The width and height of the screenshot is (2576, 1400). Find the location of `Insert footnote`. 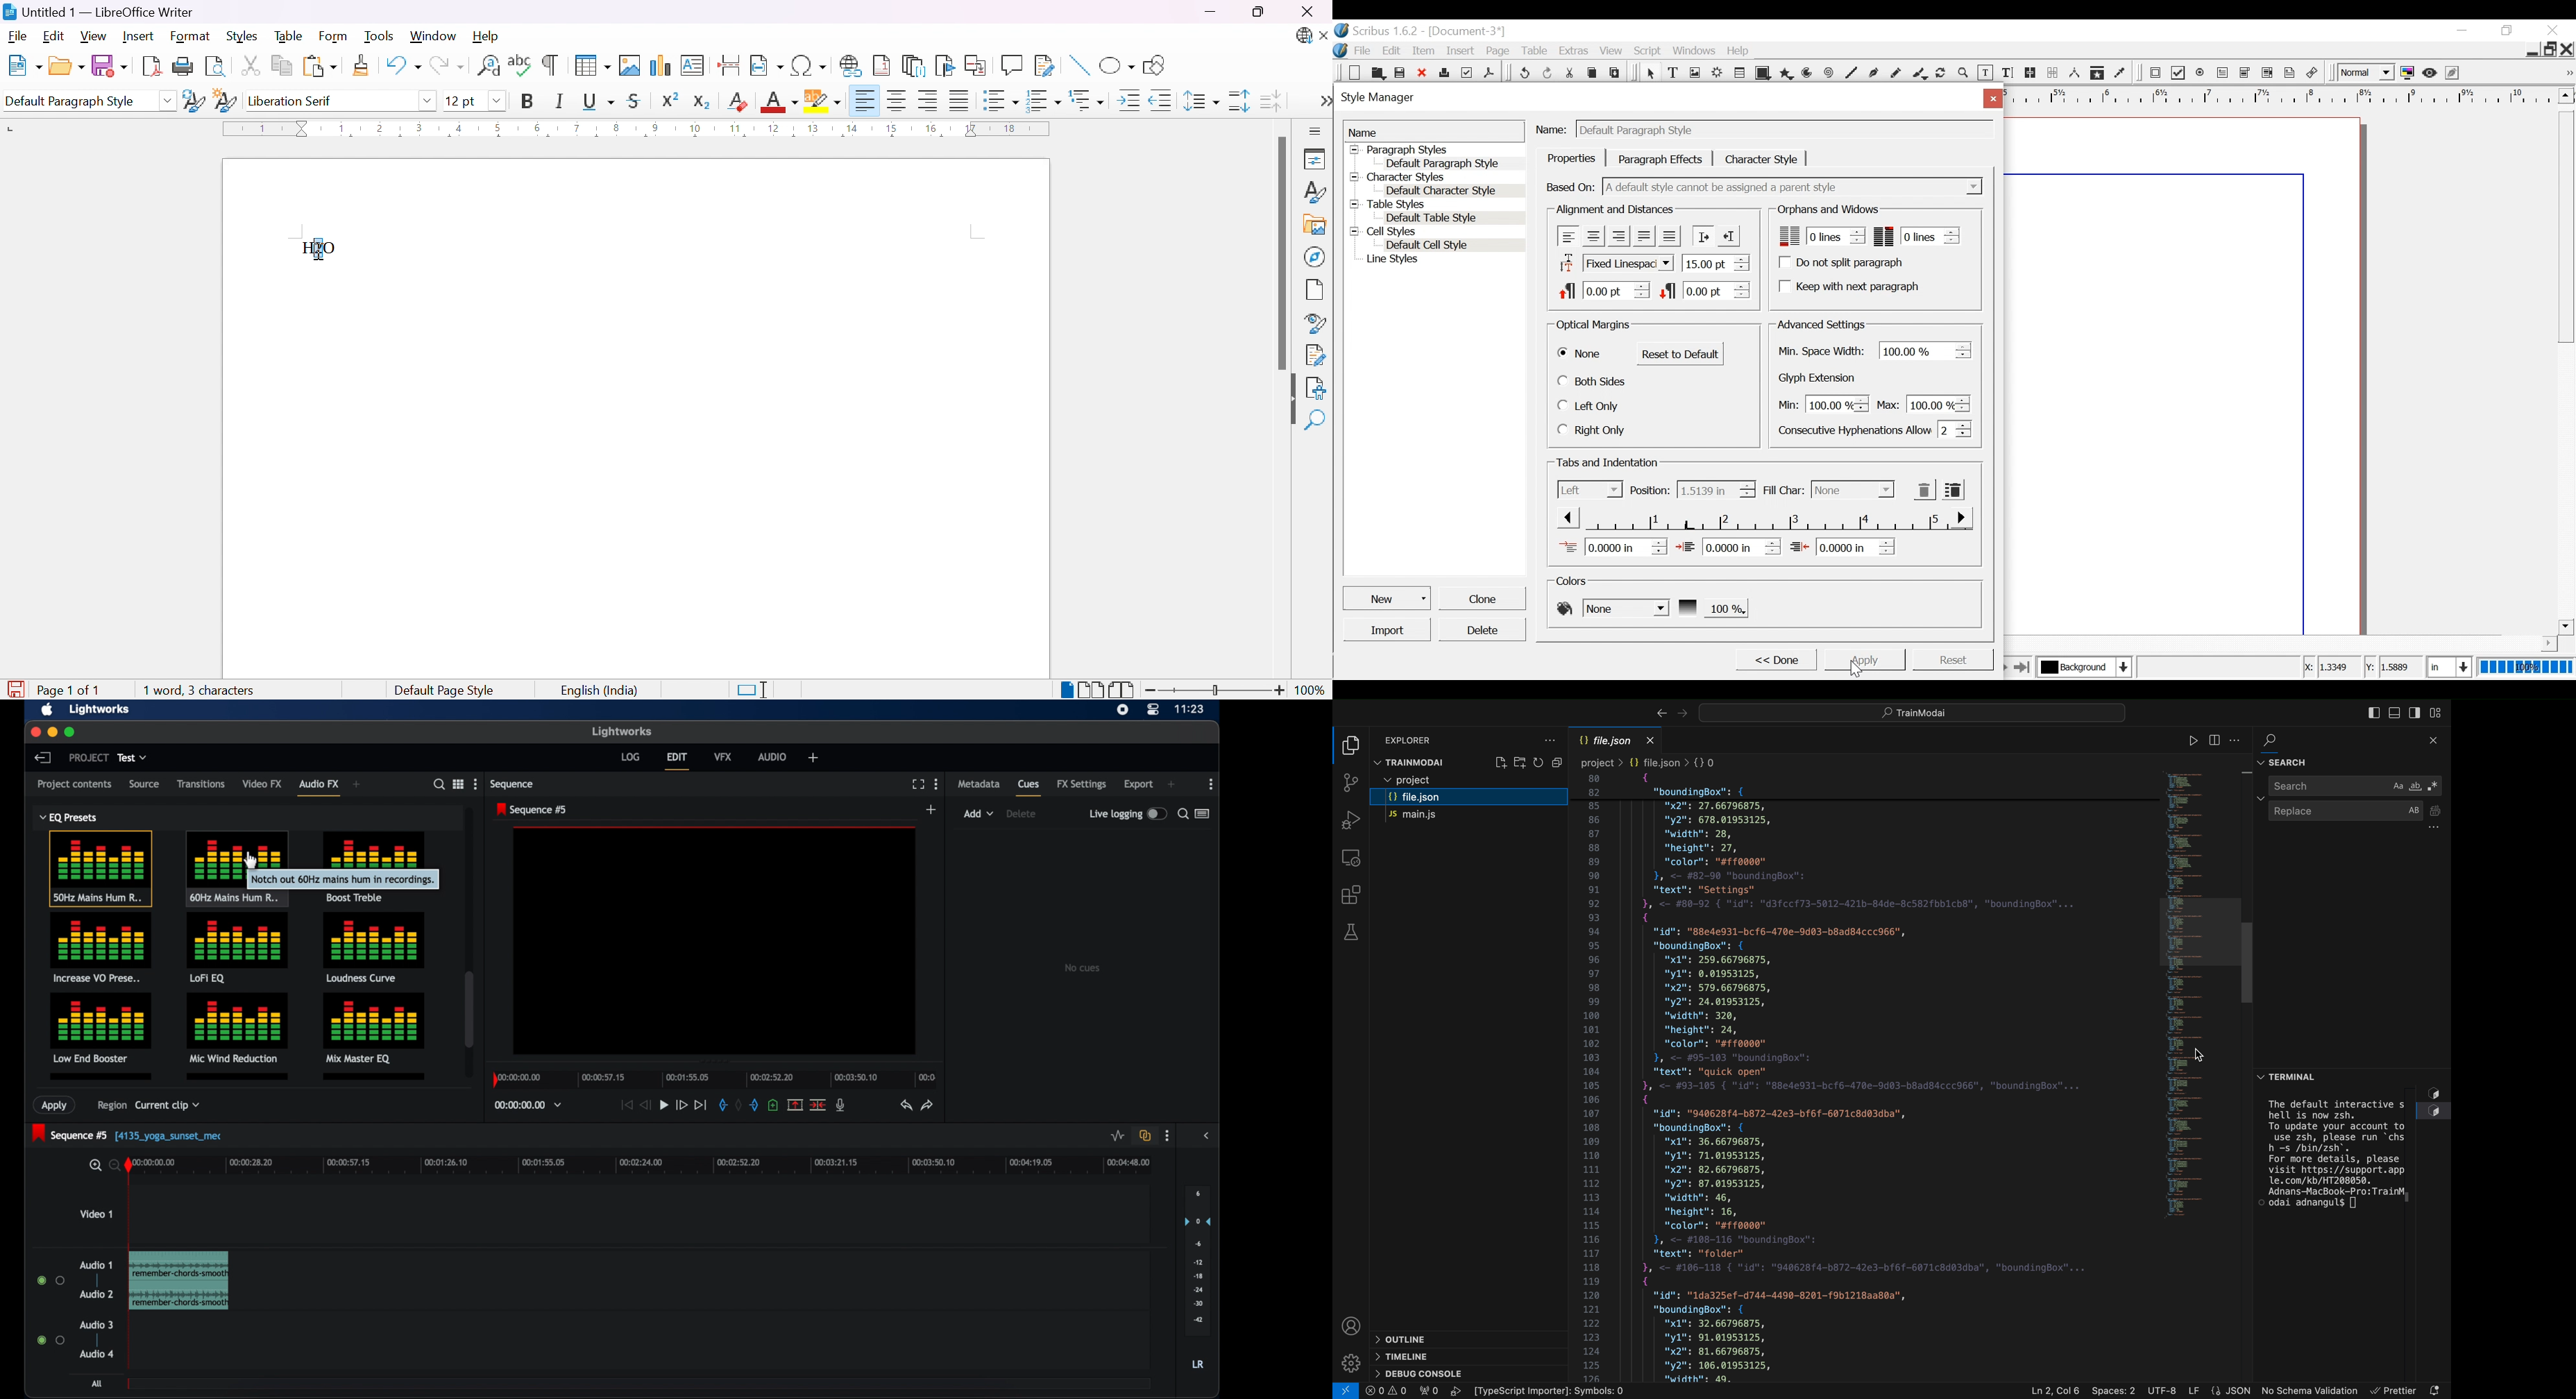

Insert footnote is located at coordinates (882, 65).